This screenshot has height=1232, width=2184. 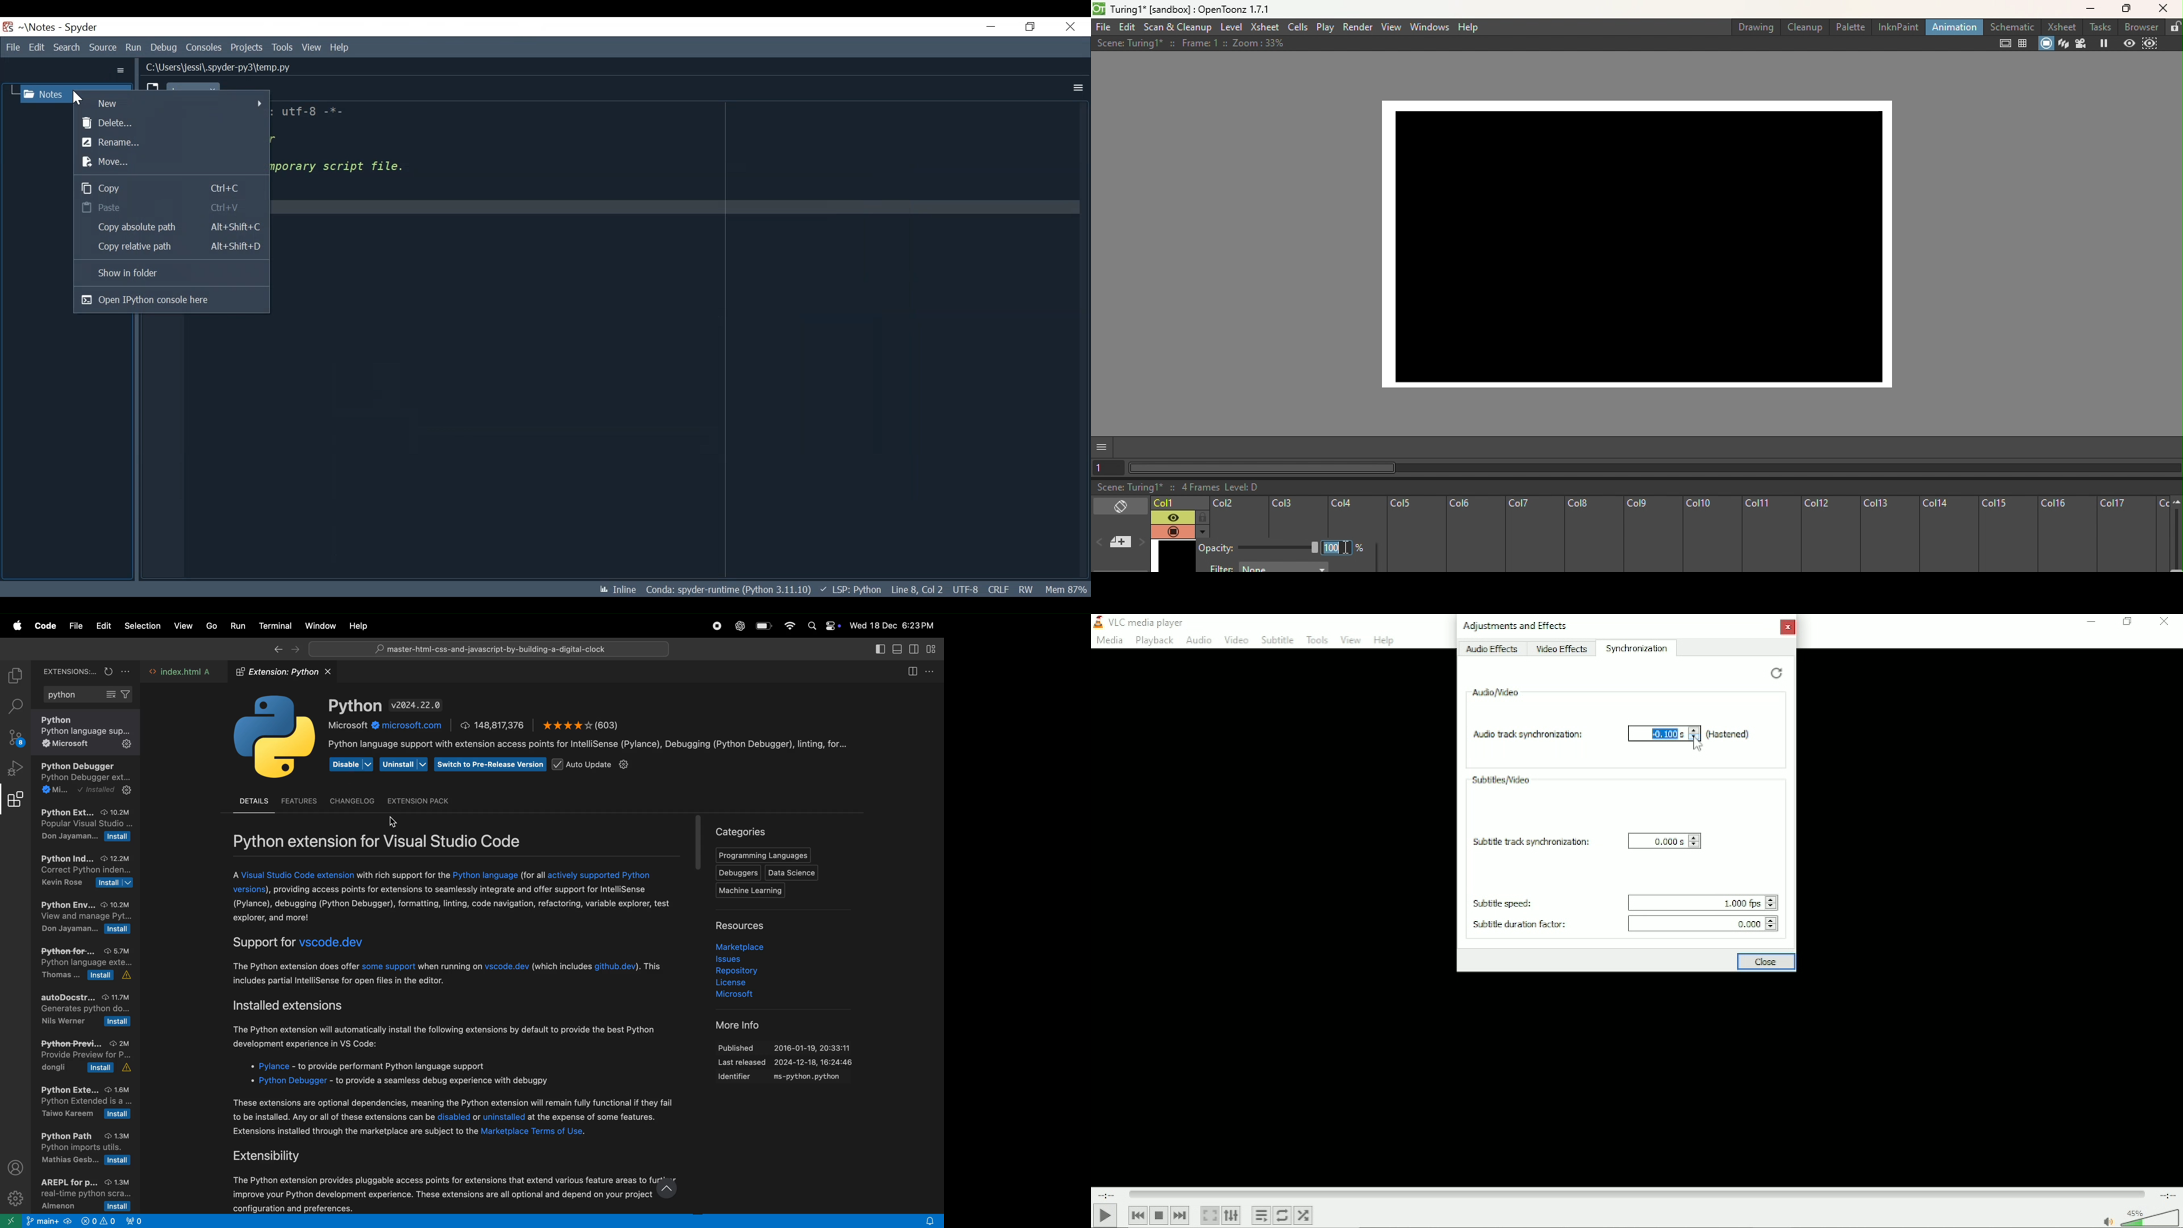 What do you see at coordinates (1106, 1216) in the screenshot?
I see `Play` at bounding box center [1106, 1216].